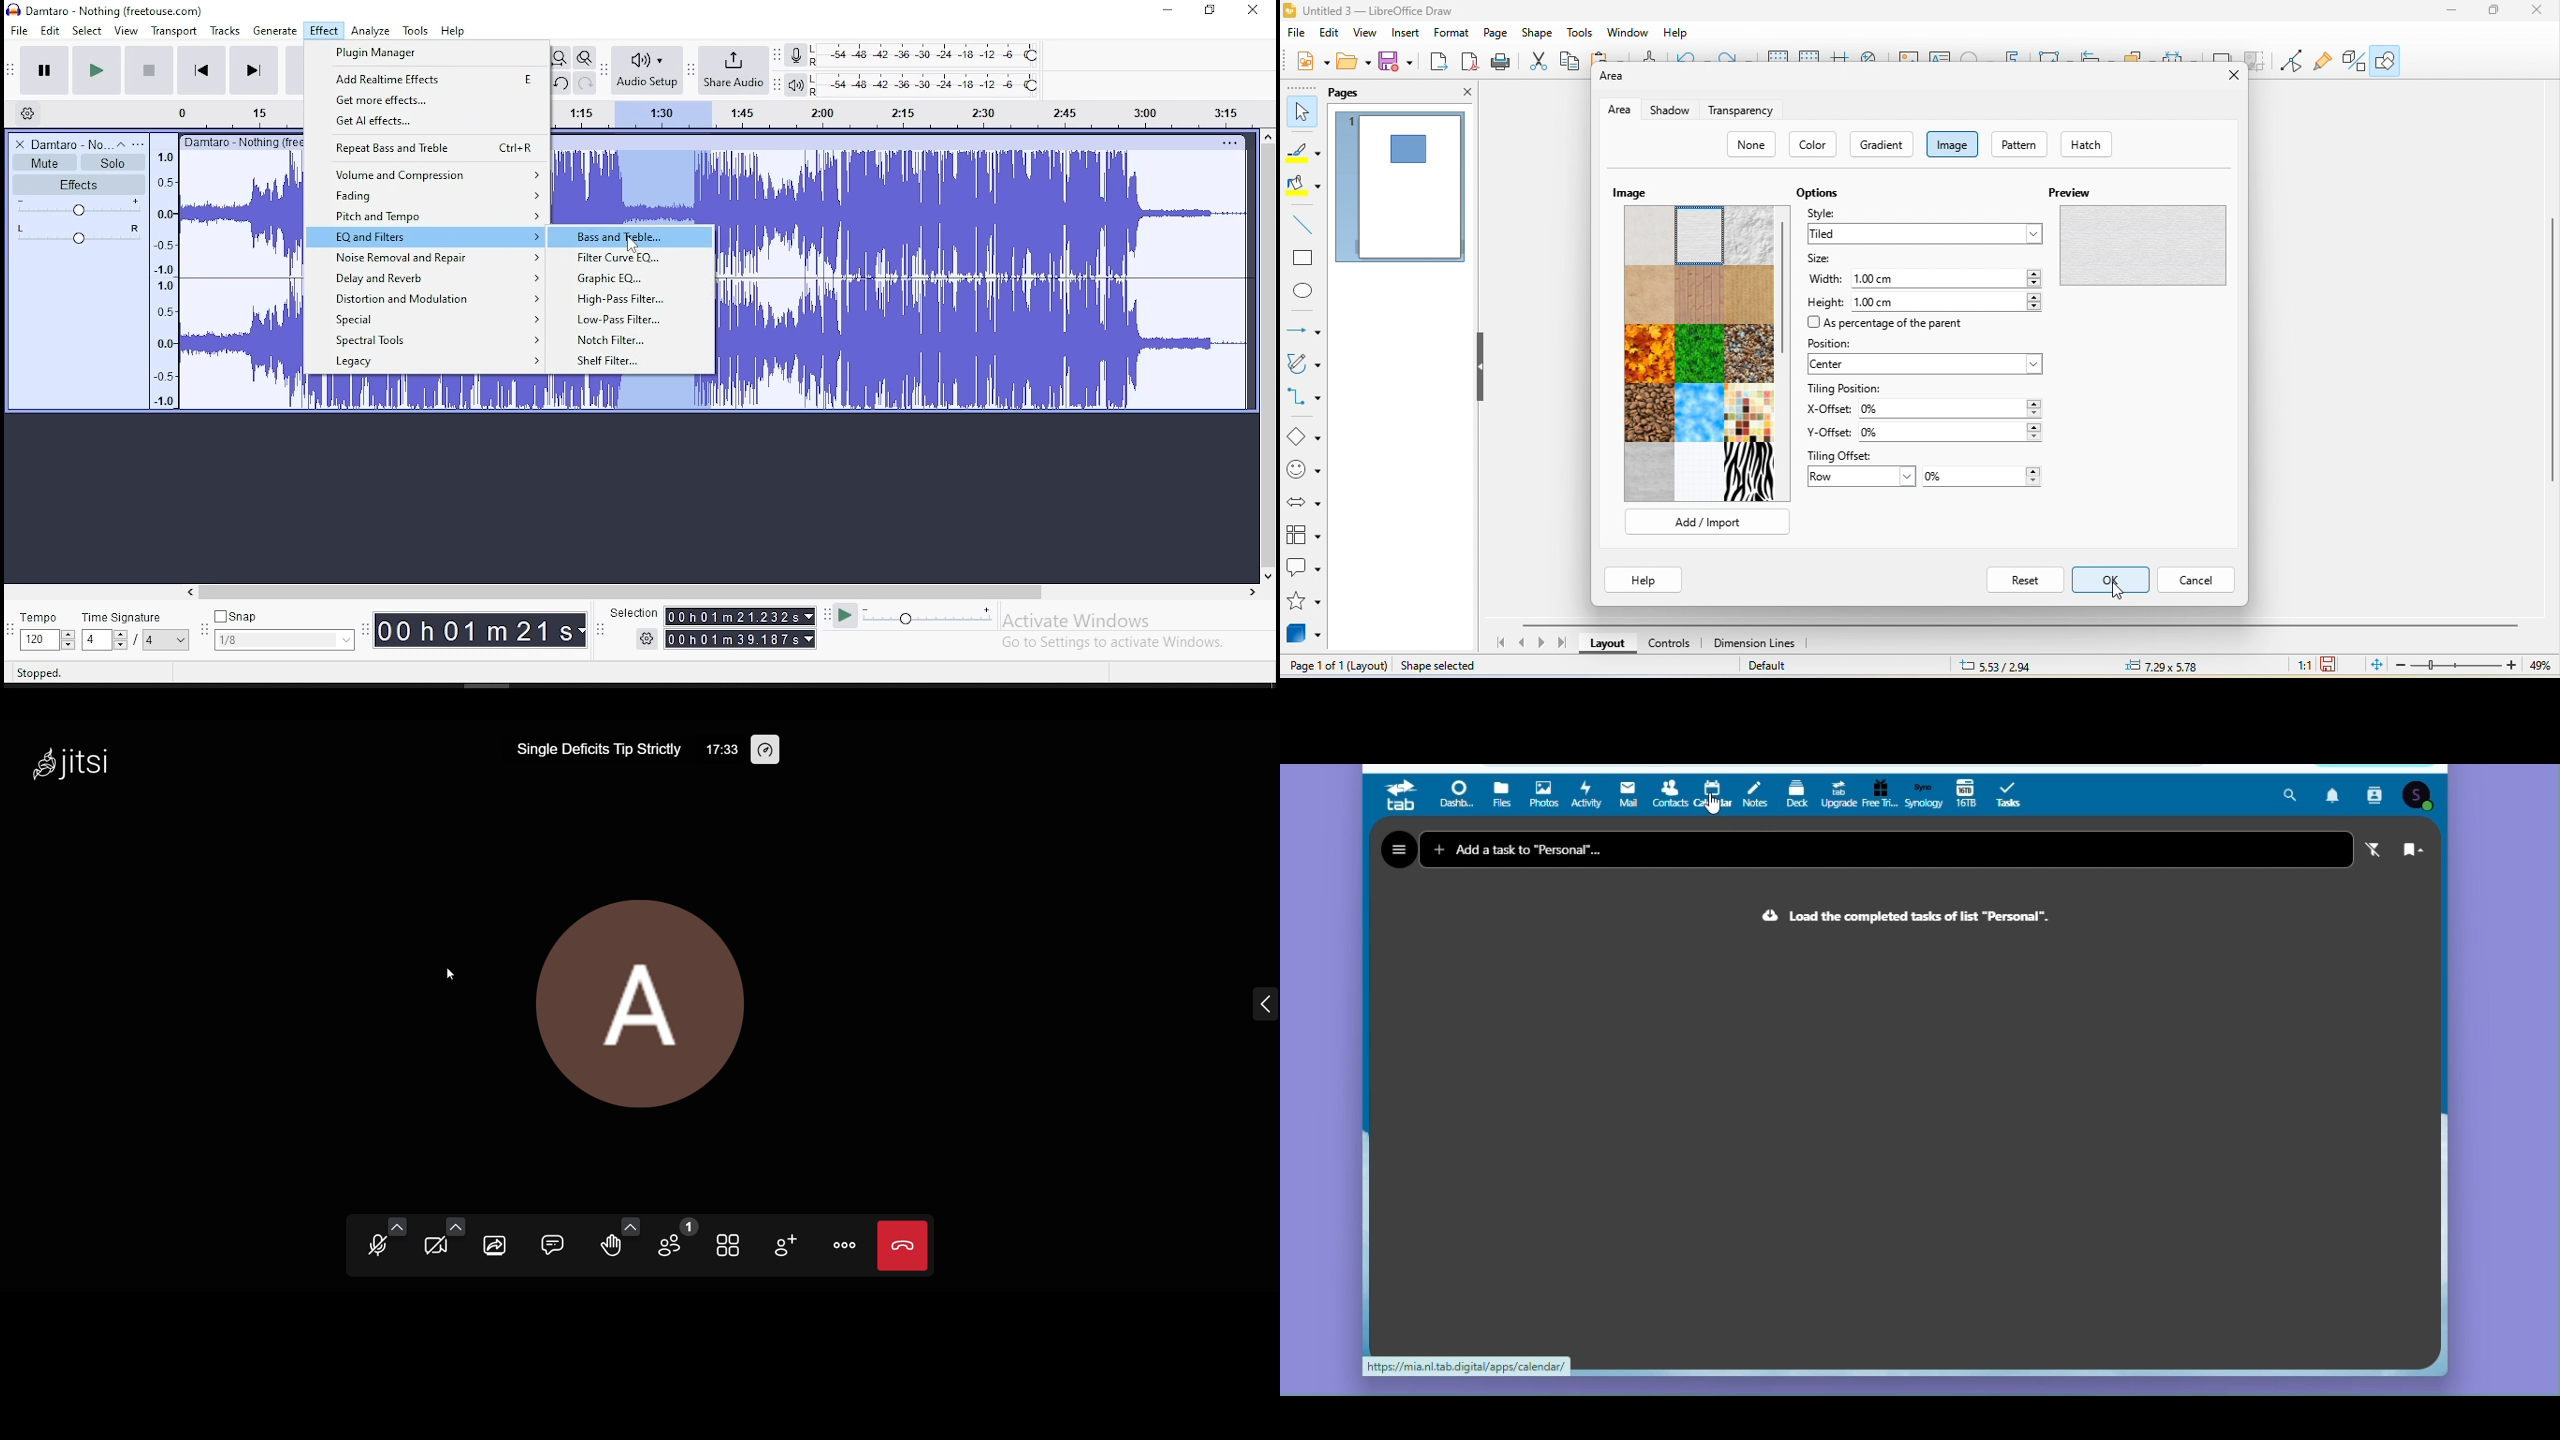 The width and height of the screenshot is (2576, 1456). What do you see at coordinates (1820, 190) in the screenshot?
I see `option` at bounding box center [1820, 190].